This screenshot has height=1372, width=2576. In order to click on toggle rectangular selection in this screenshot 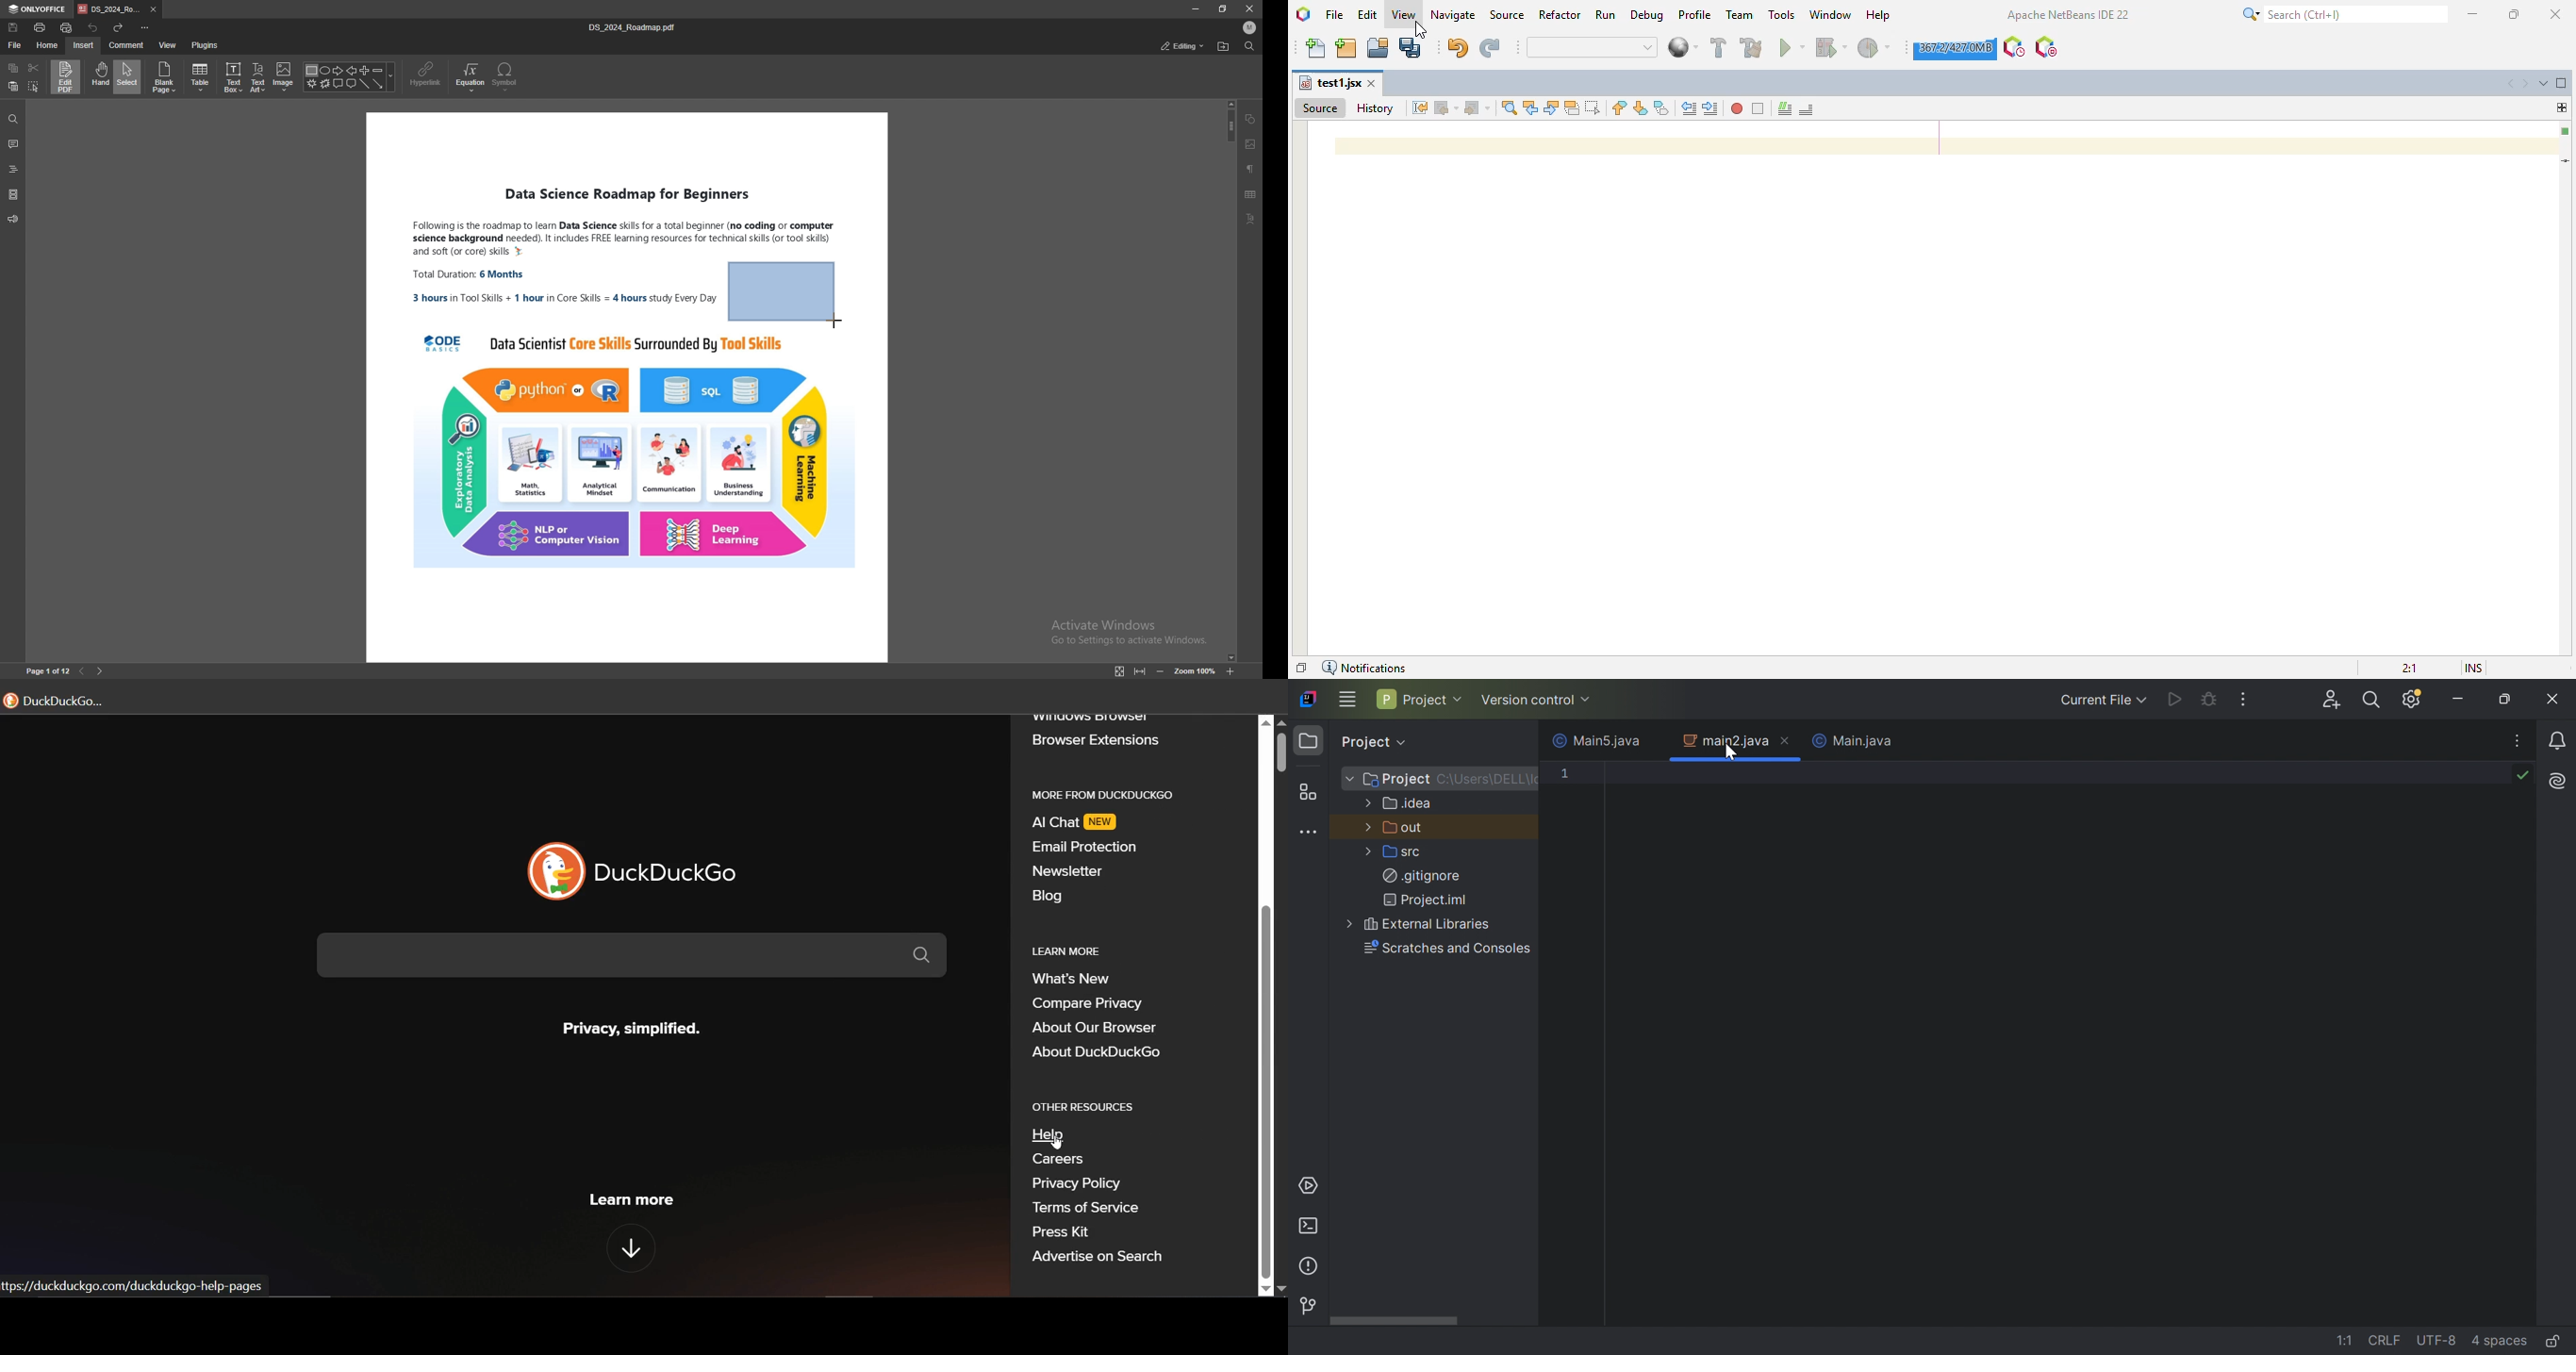, I will do `click(1592, 107)`.